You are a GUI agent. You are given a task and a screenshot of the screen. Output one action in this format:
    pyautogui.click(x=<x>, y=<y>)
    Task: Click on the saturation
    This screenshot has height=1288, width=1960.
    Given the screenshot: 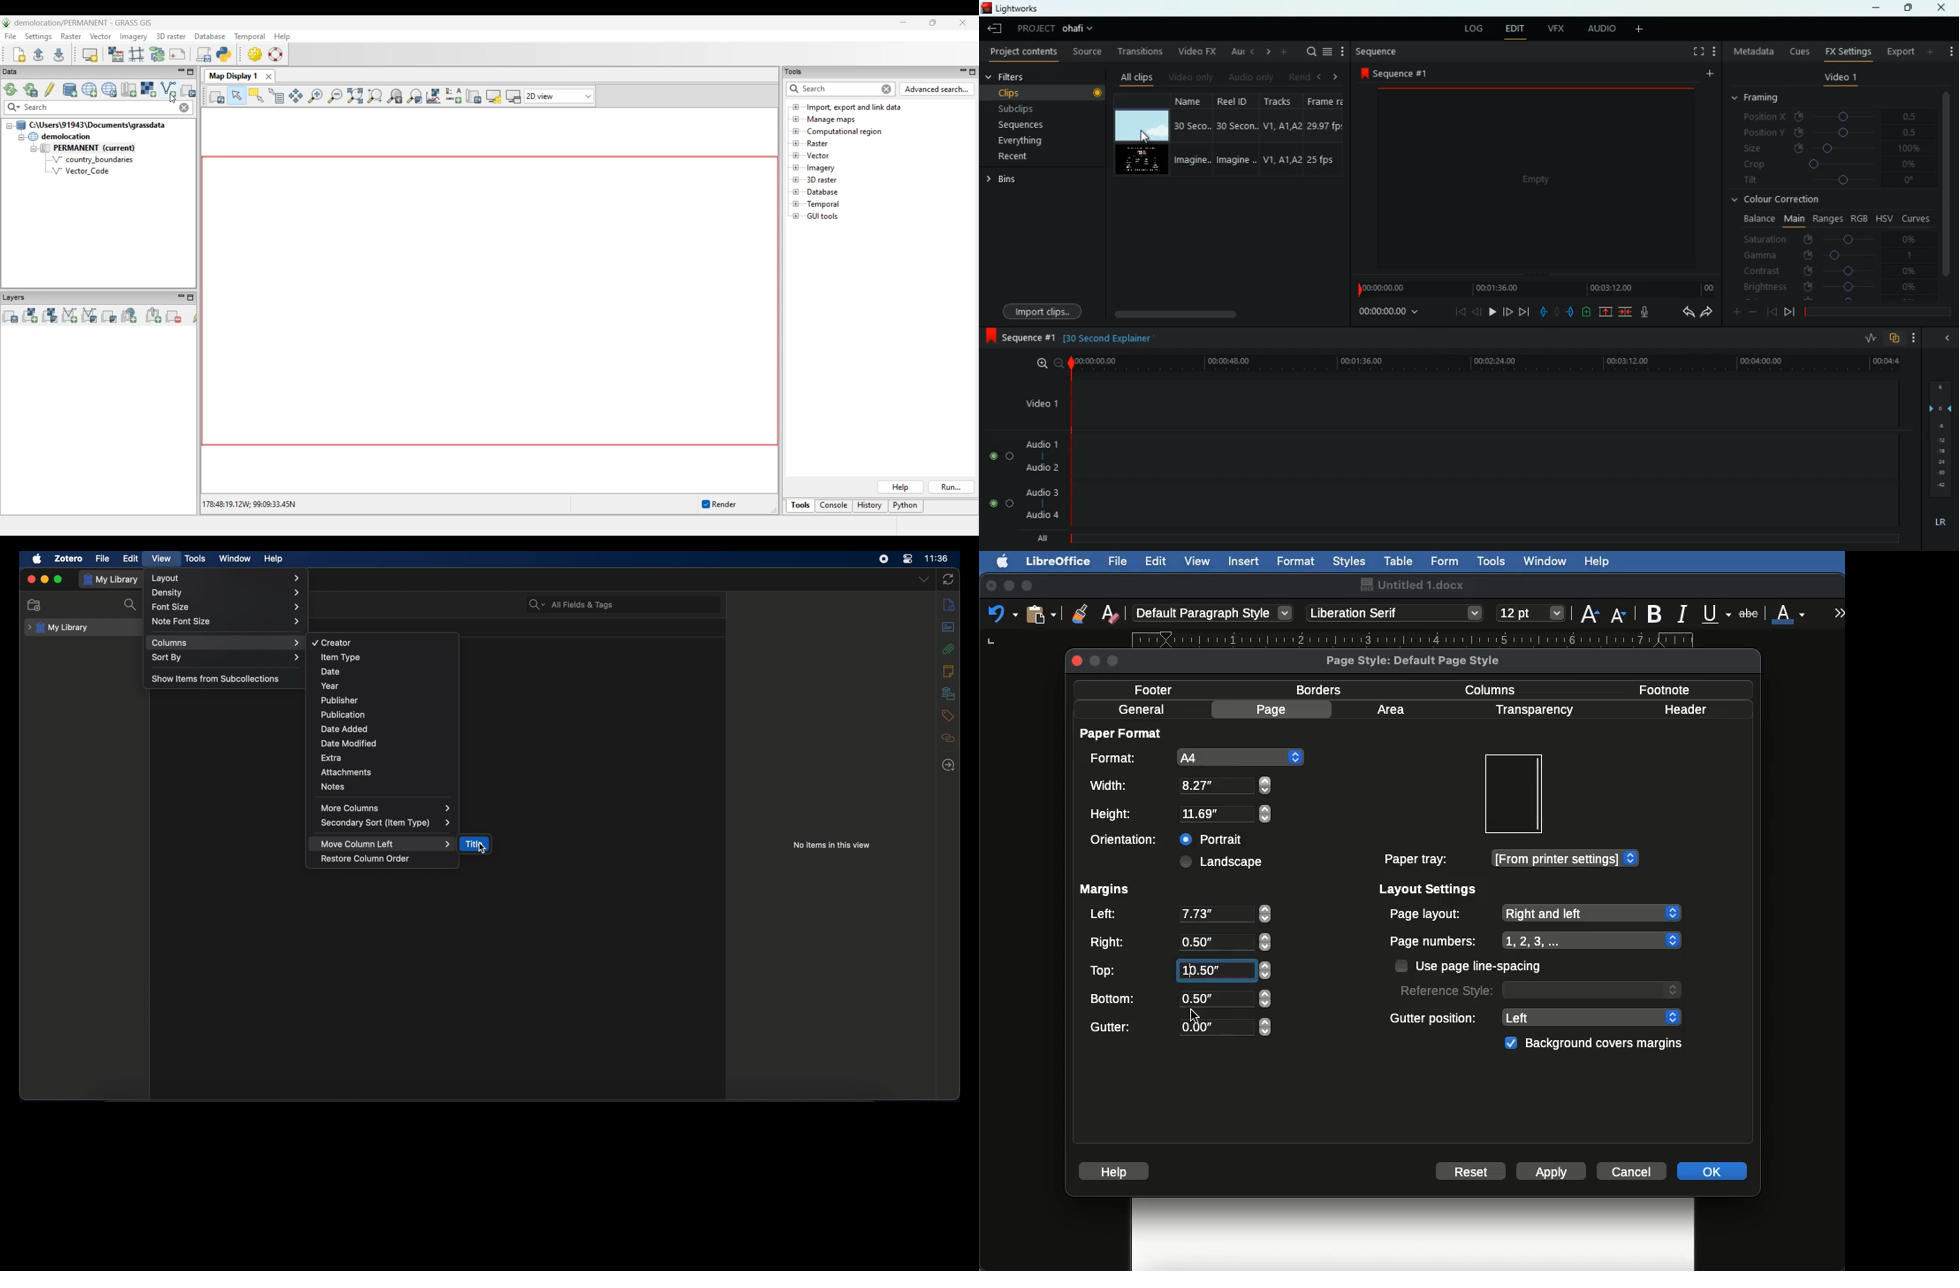 What is the action you would take?
    pyautogui.click(x=1833, y=238)
    